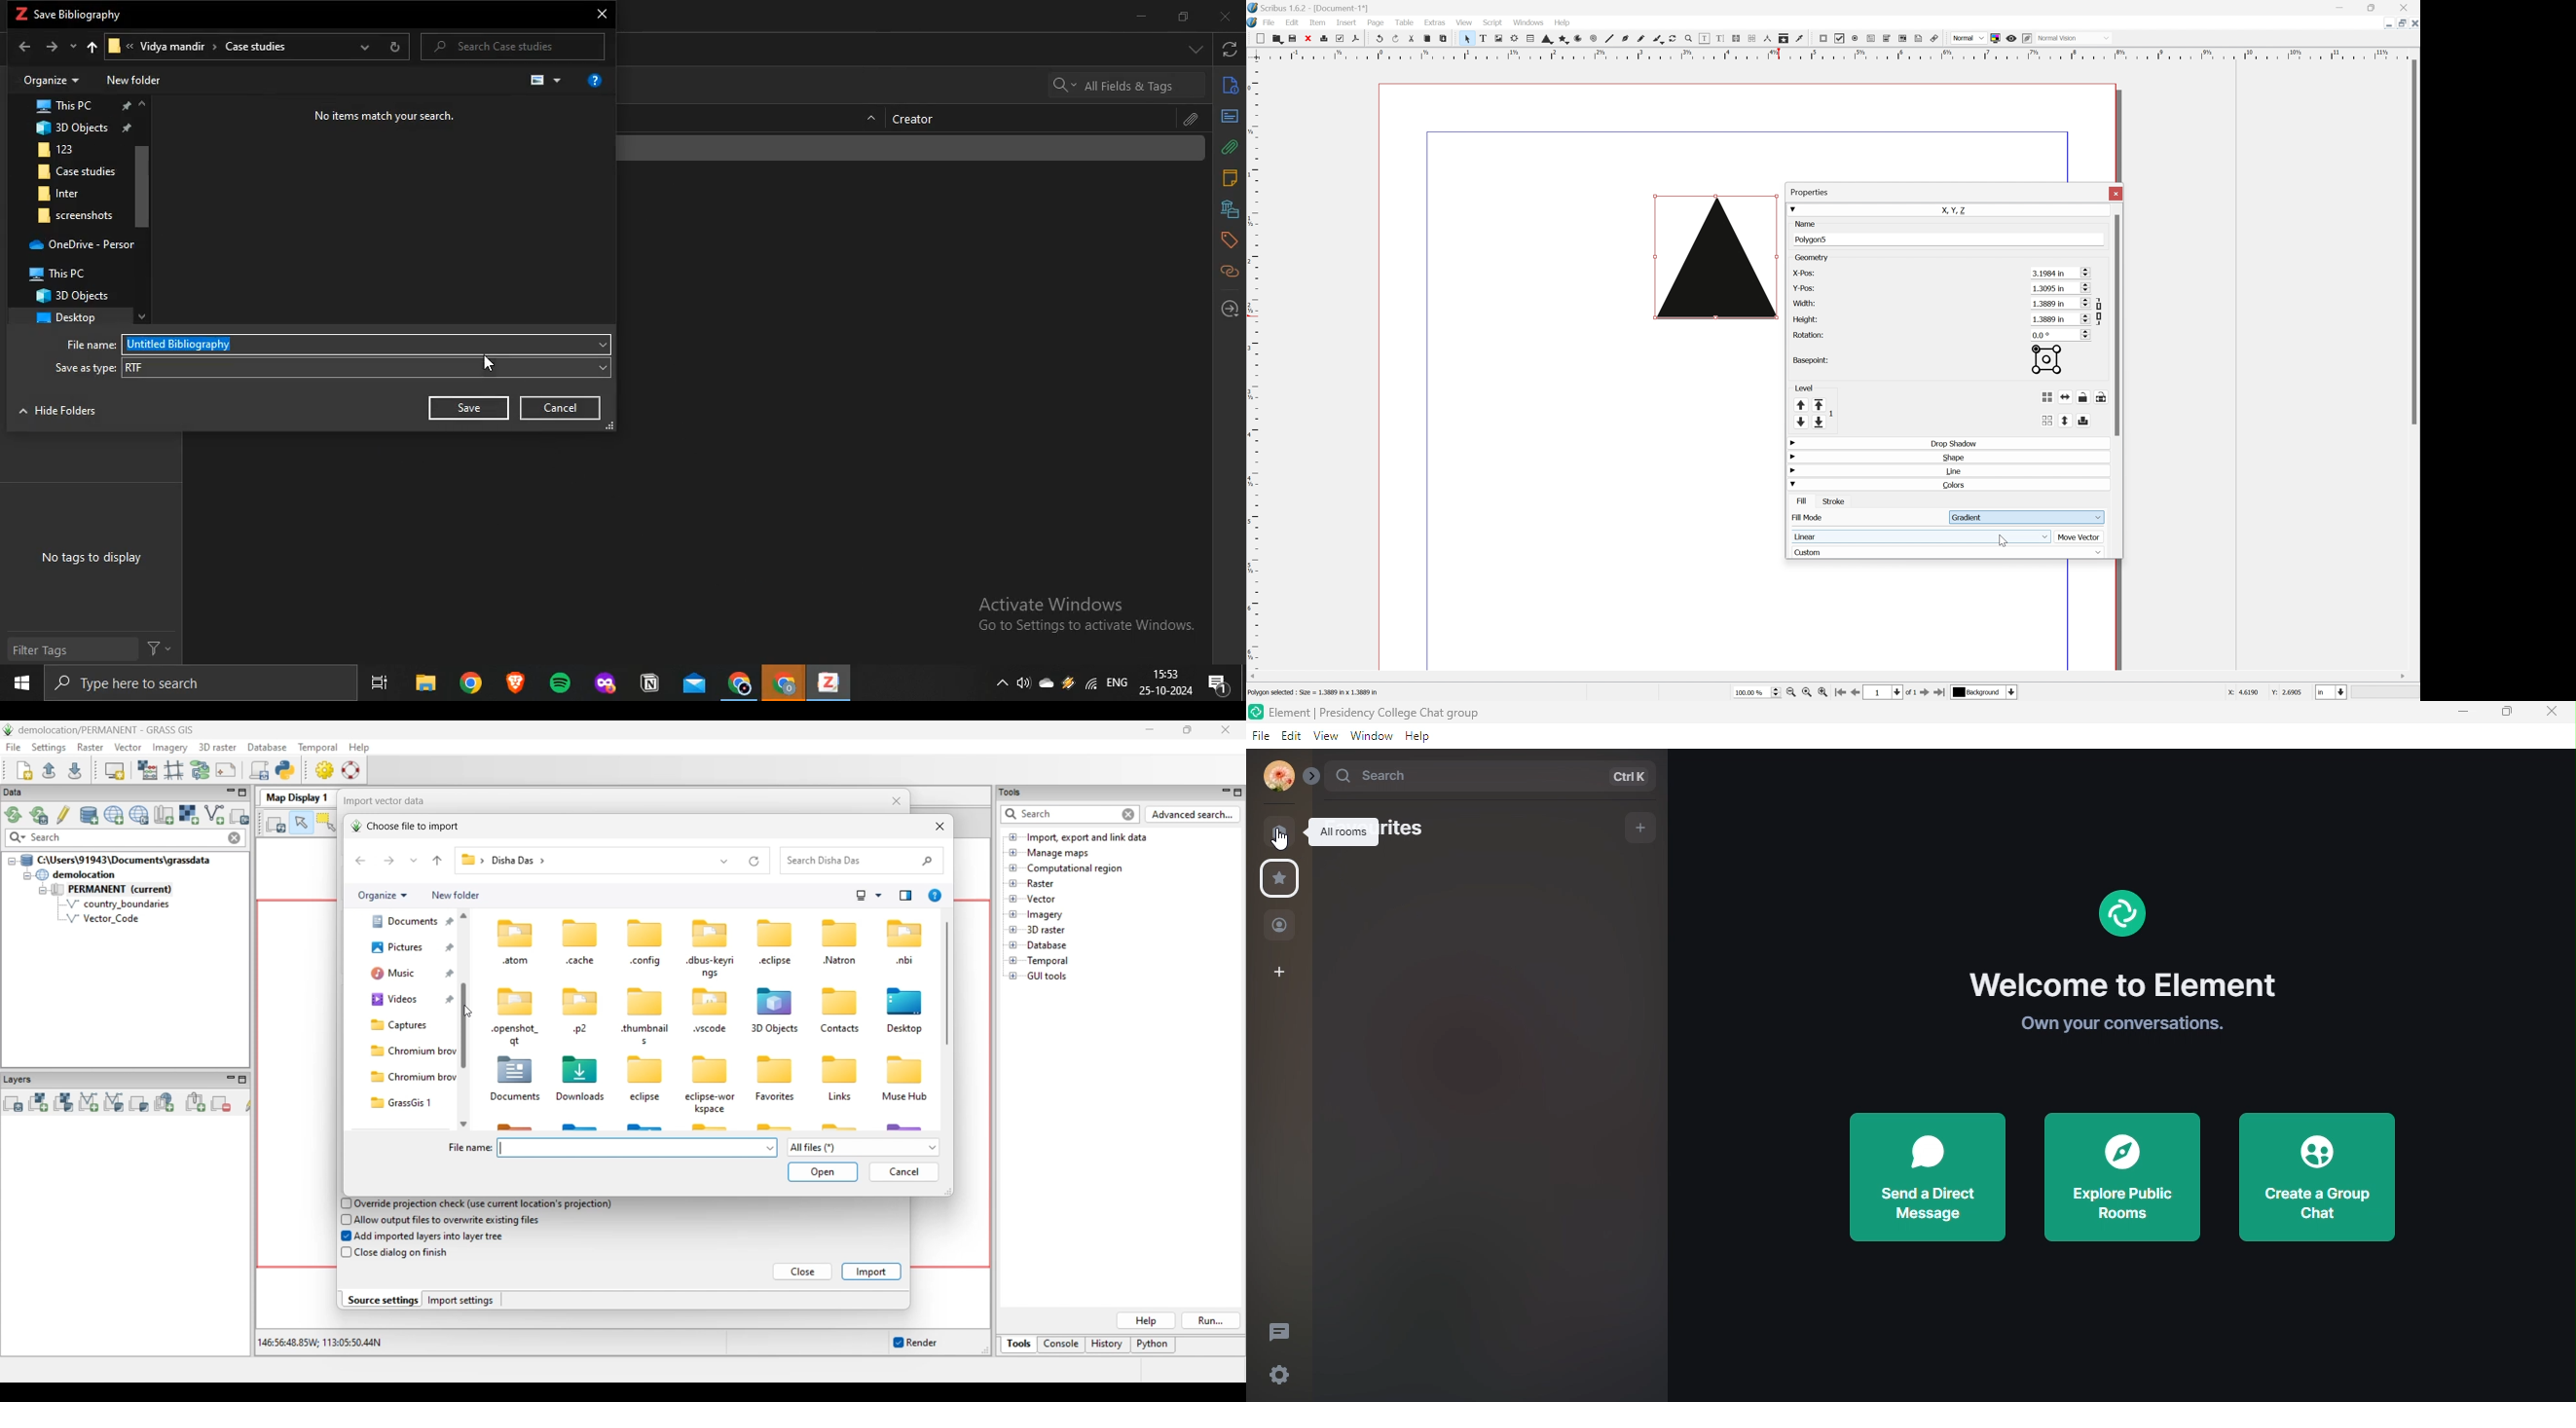 This screenshot has width=2576, height=1428. I want to click on Calligraphic lines, so click(1659, 39).